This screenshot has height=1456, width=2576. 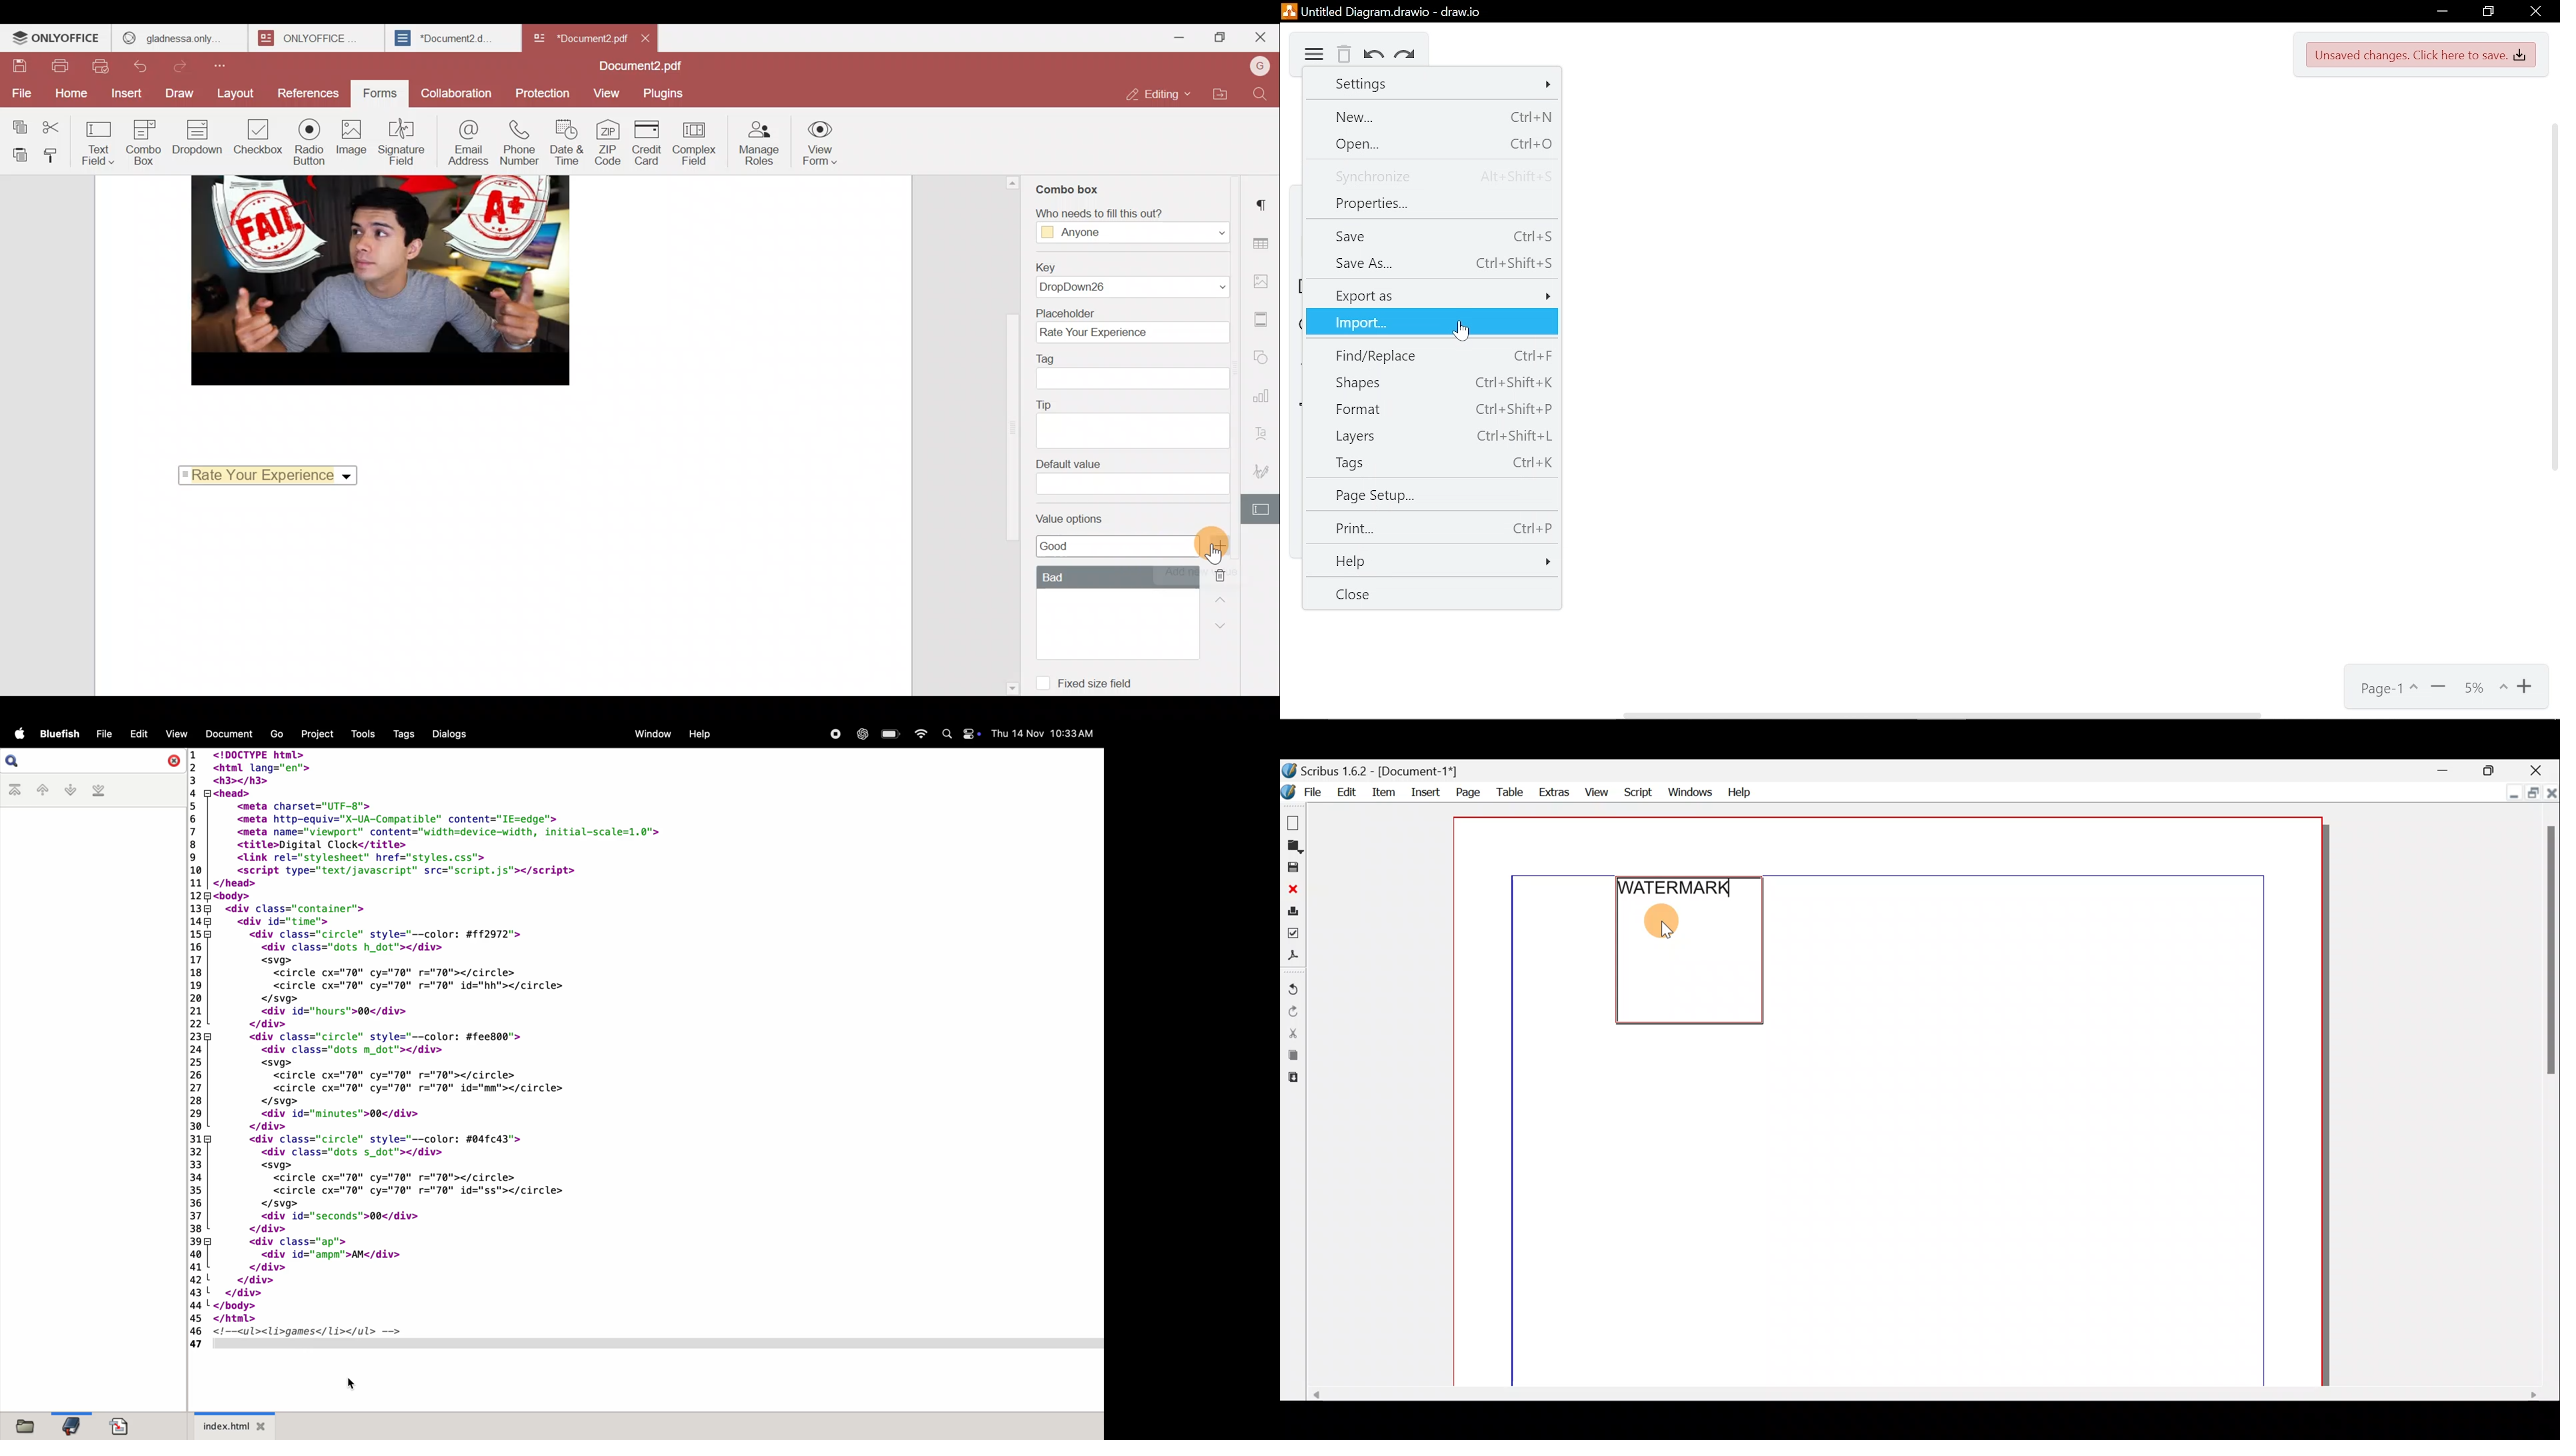 What do you see at coordinates (608, 92) in the screenshot?
I see `View` at bounding box center [608, 92].